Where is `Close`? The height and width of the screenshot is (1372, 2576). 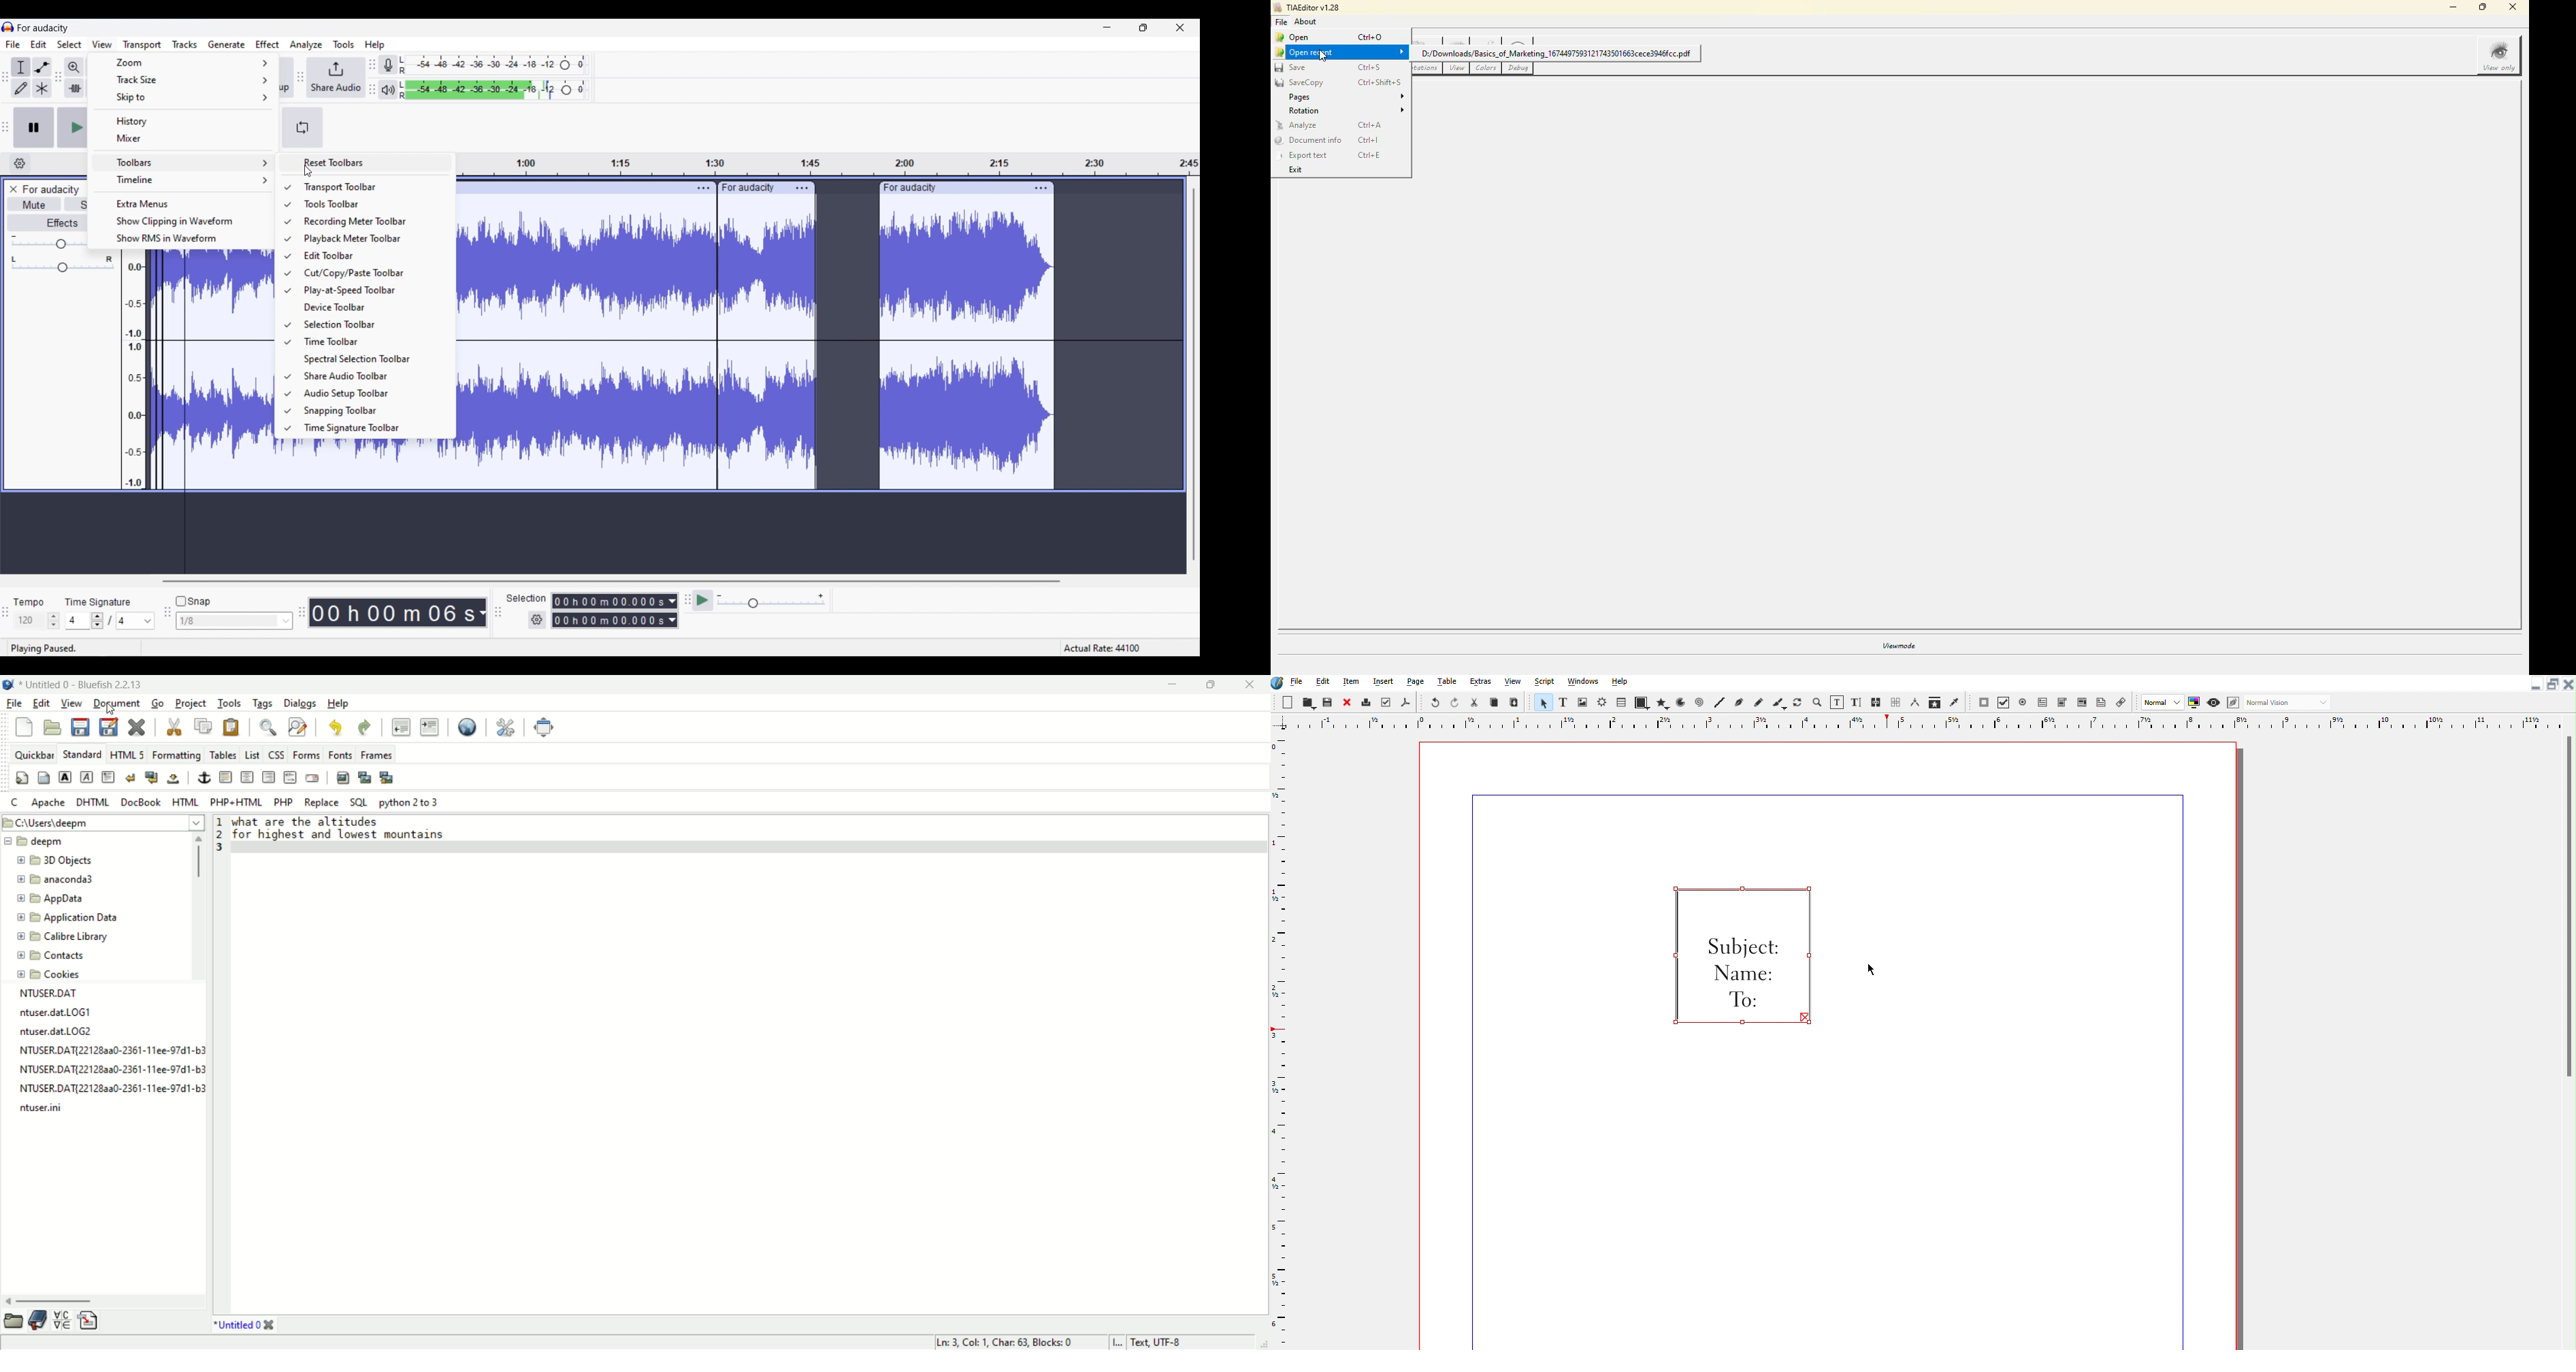 Close is located at coordinates (1345, 703).